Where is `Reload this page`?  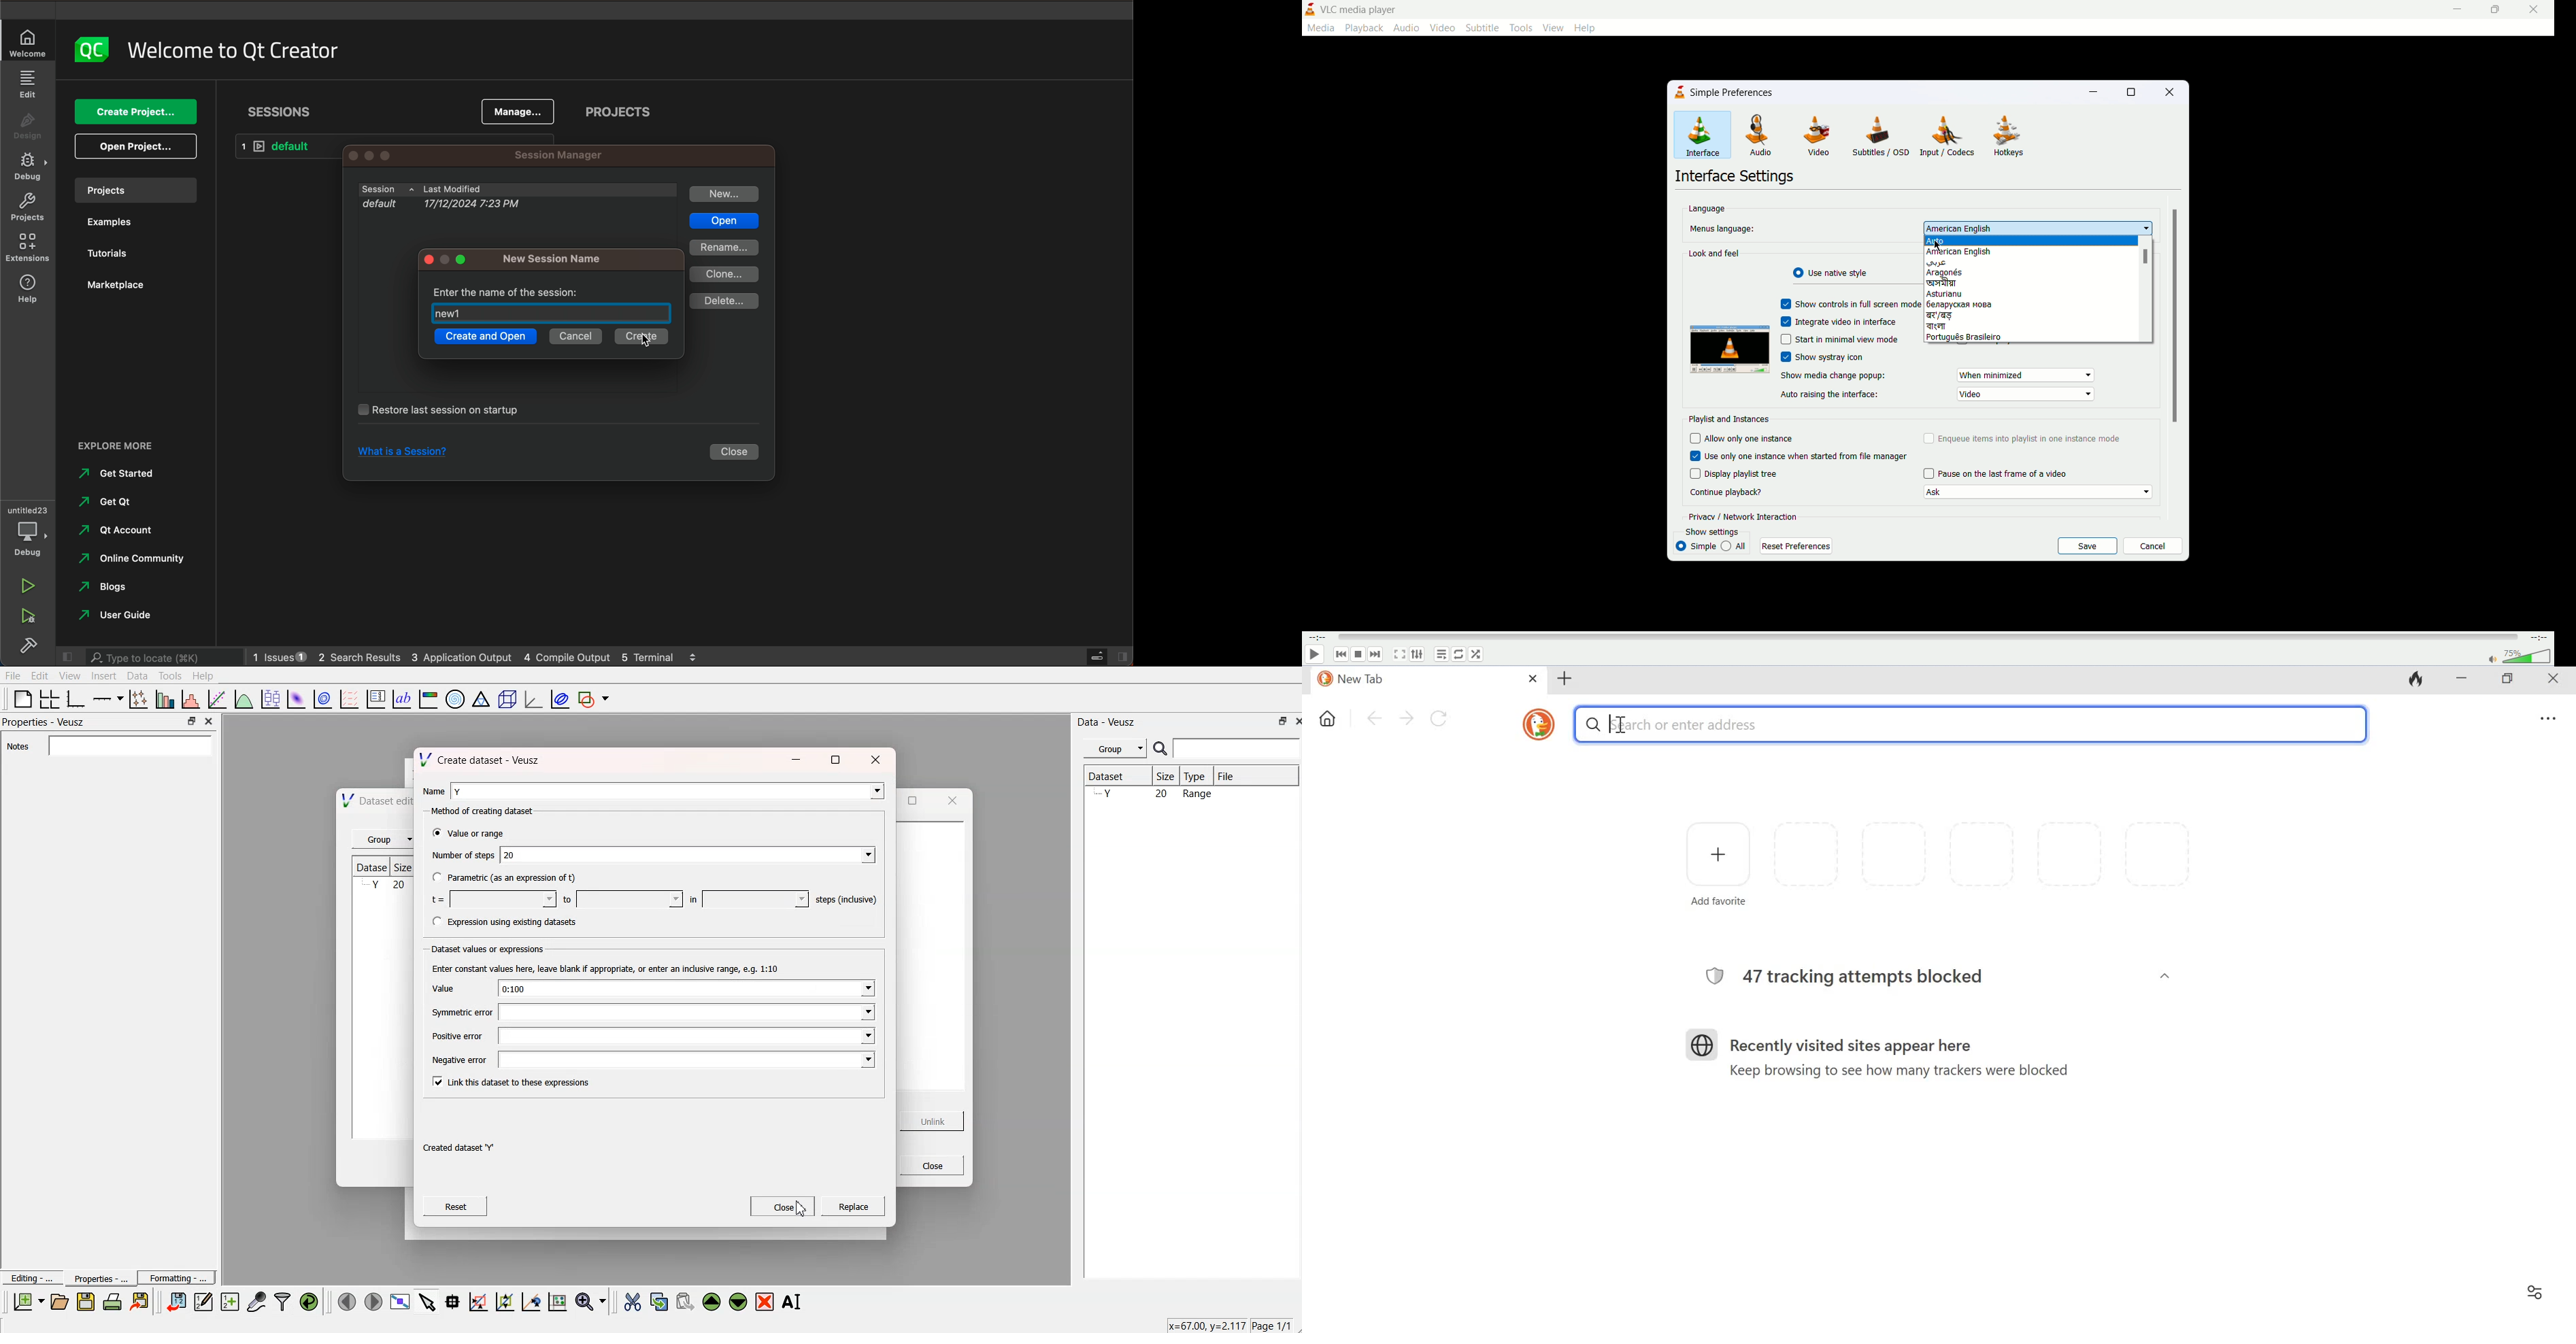 Reload this page is located at coordinates (1441, 717).